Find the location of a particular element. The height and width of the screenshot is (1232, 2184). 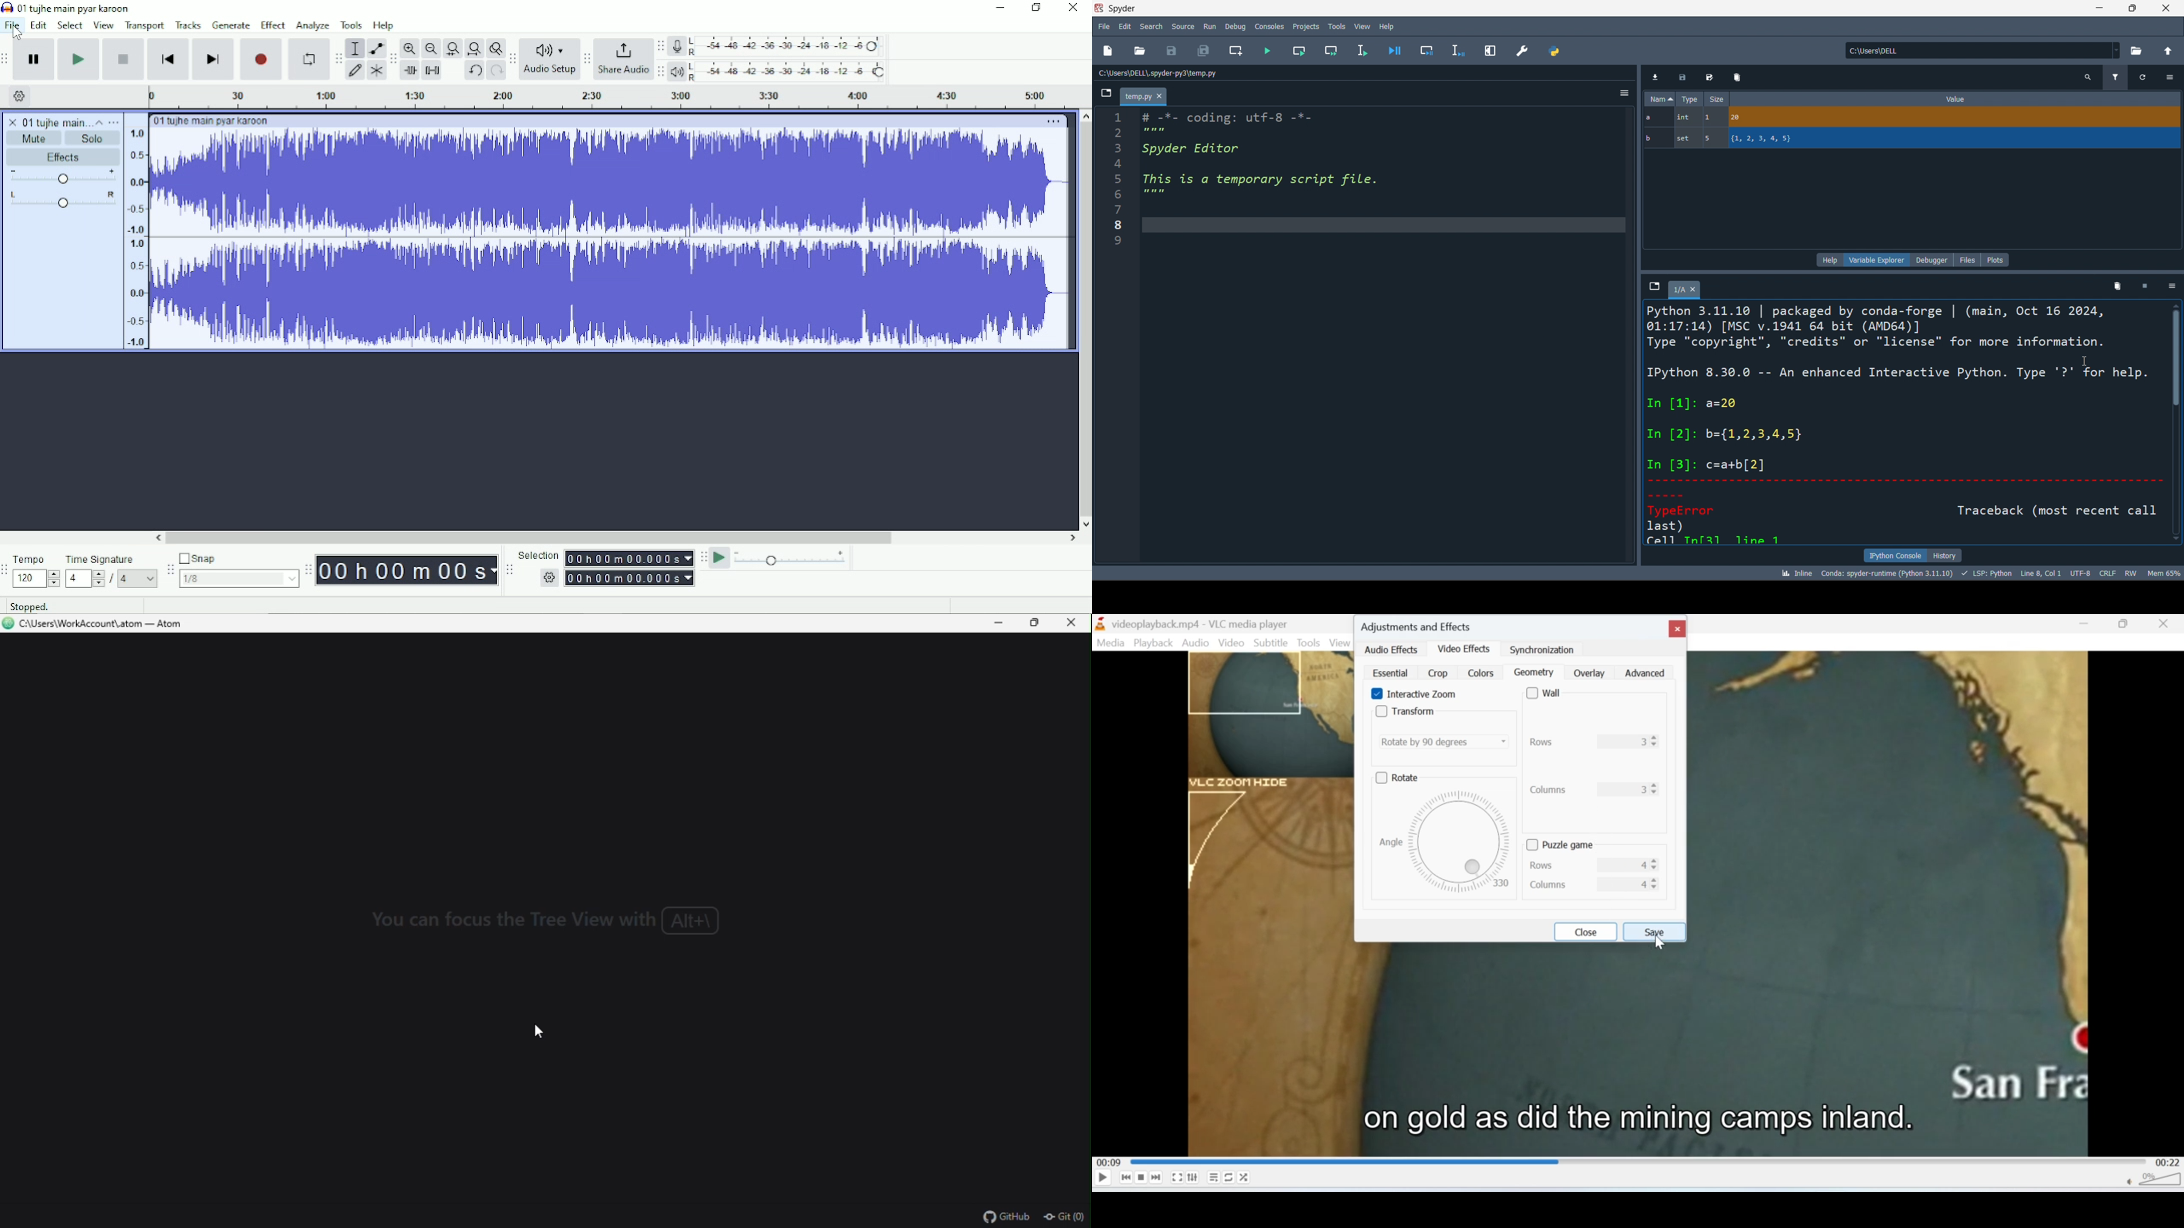

debug line is located at coordinates (1456, 50).